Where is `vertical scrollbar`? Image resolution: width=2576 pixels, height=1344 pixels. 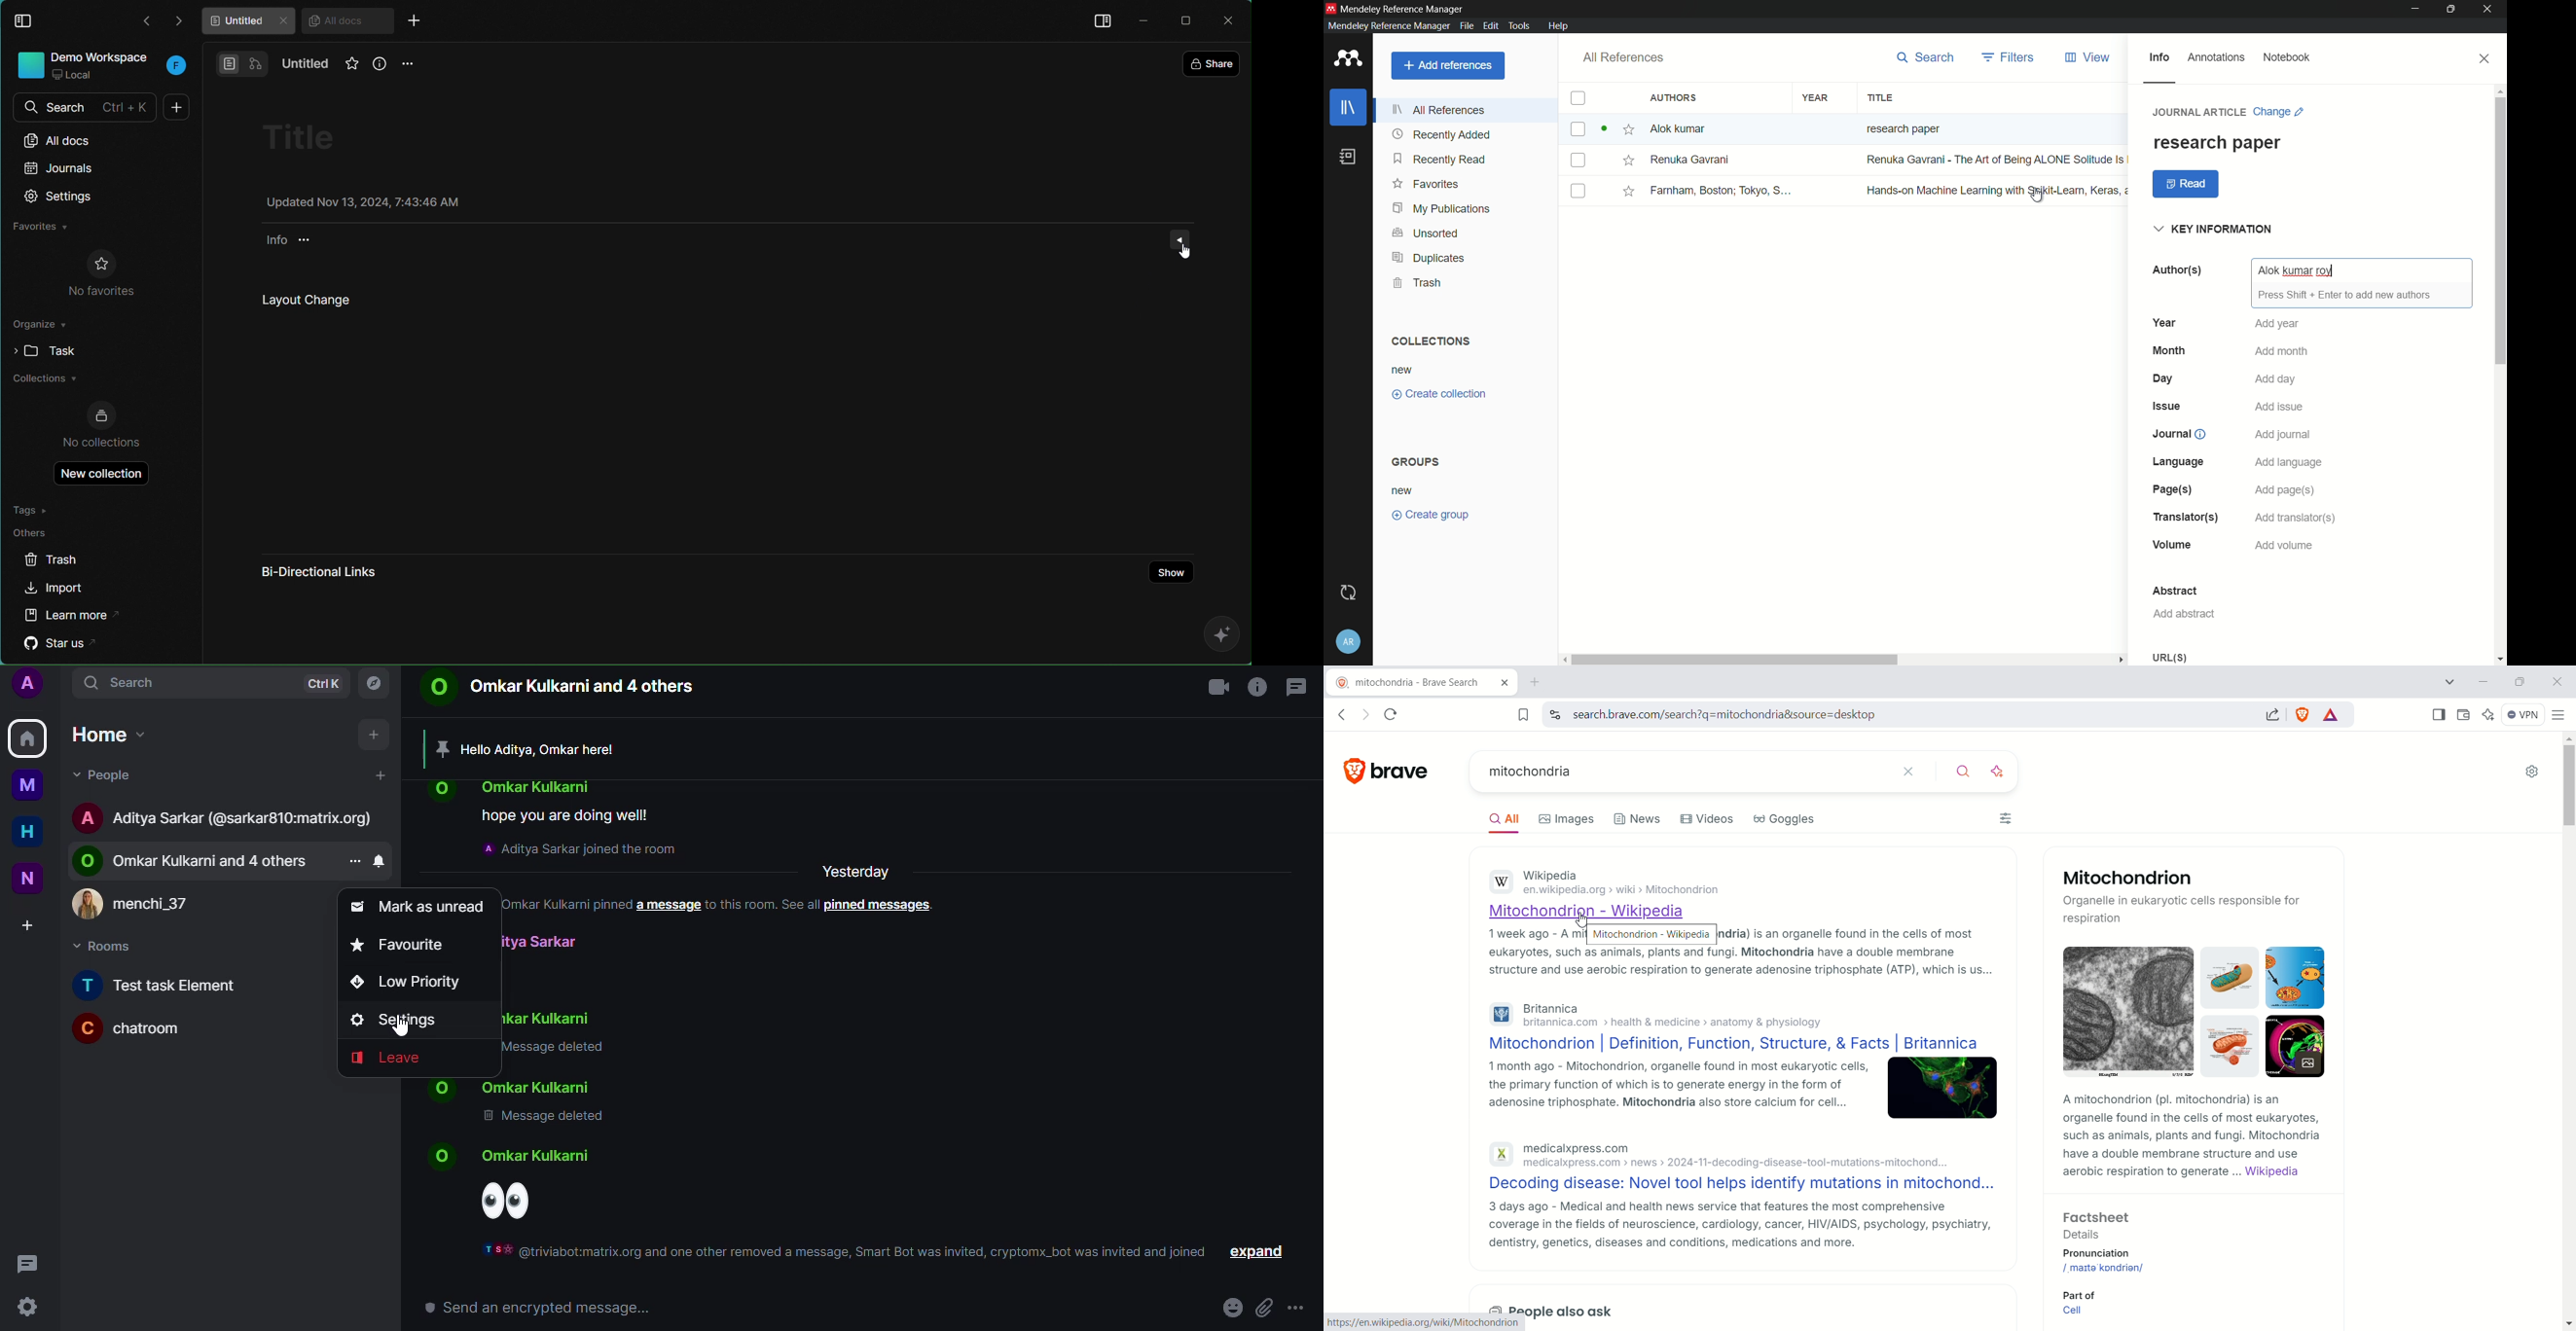 vertical scrollbar is located at coordinates (2500, 374).